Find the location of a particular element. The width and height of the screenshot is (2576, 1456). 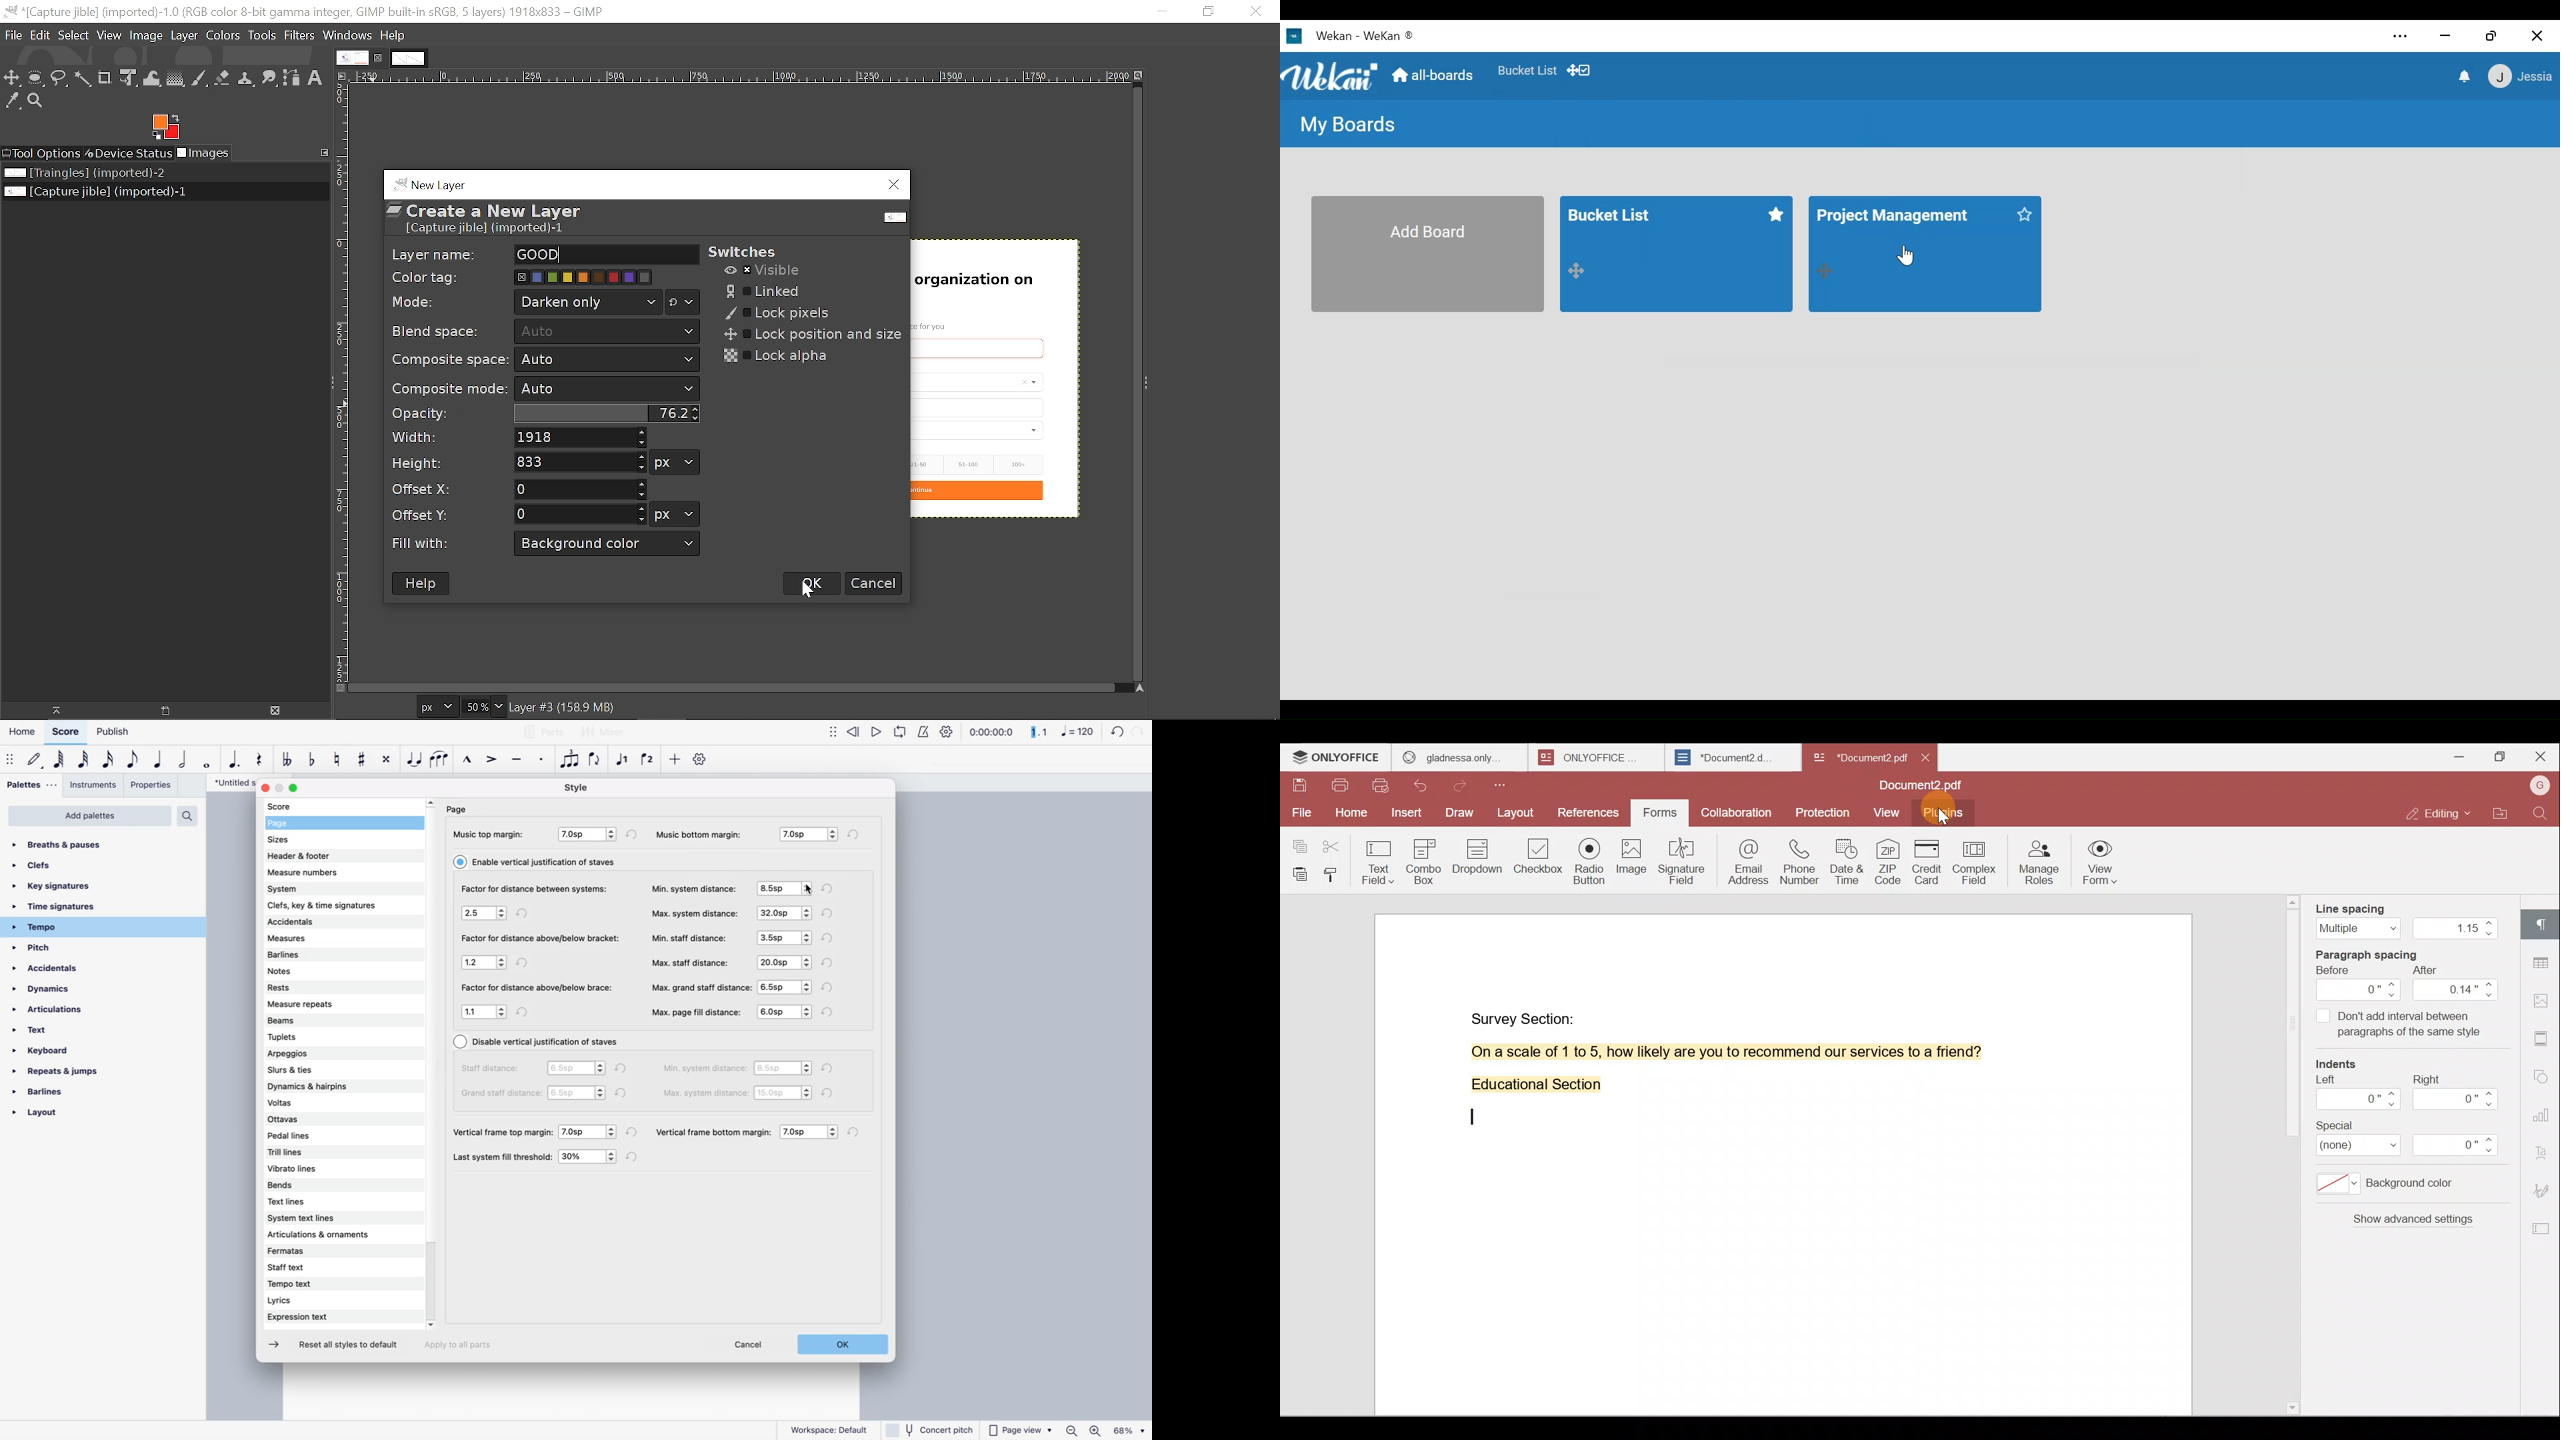

options is located at coordinates (806, 835).